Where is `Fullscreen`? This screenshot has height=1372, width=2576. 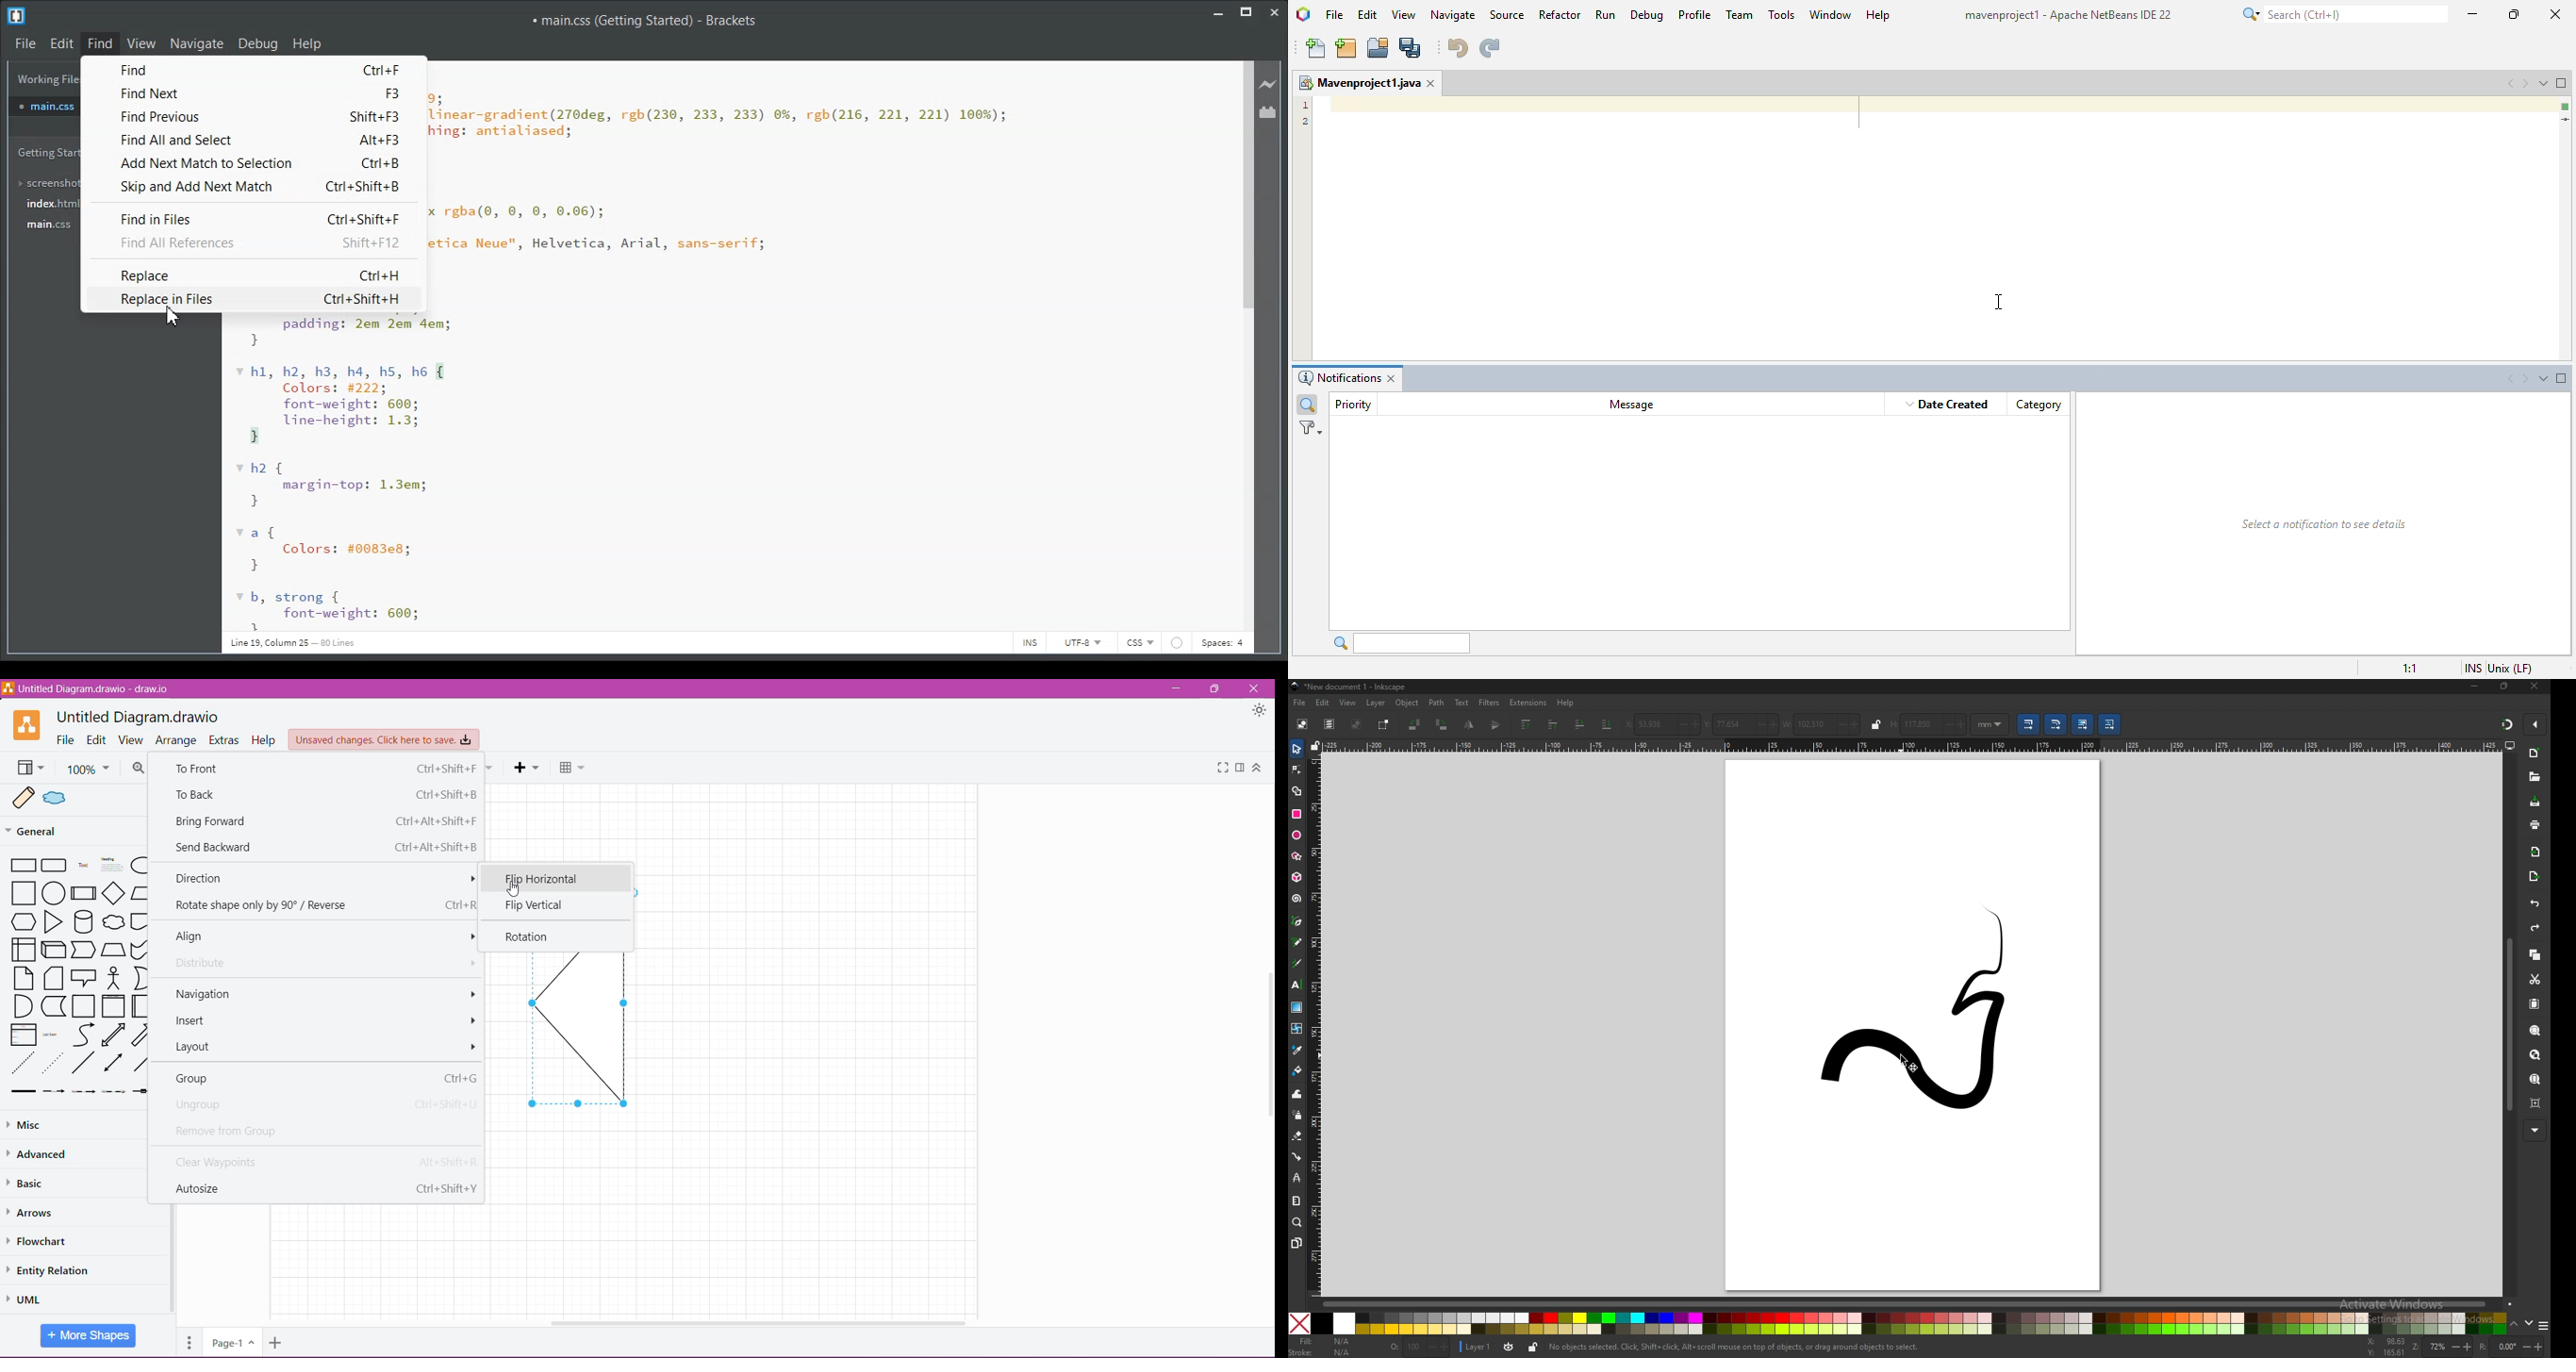
Fullscreen is located at coordinates (1221, 768).